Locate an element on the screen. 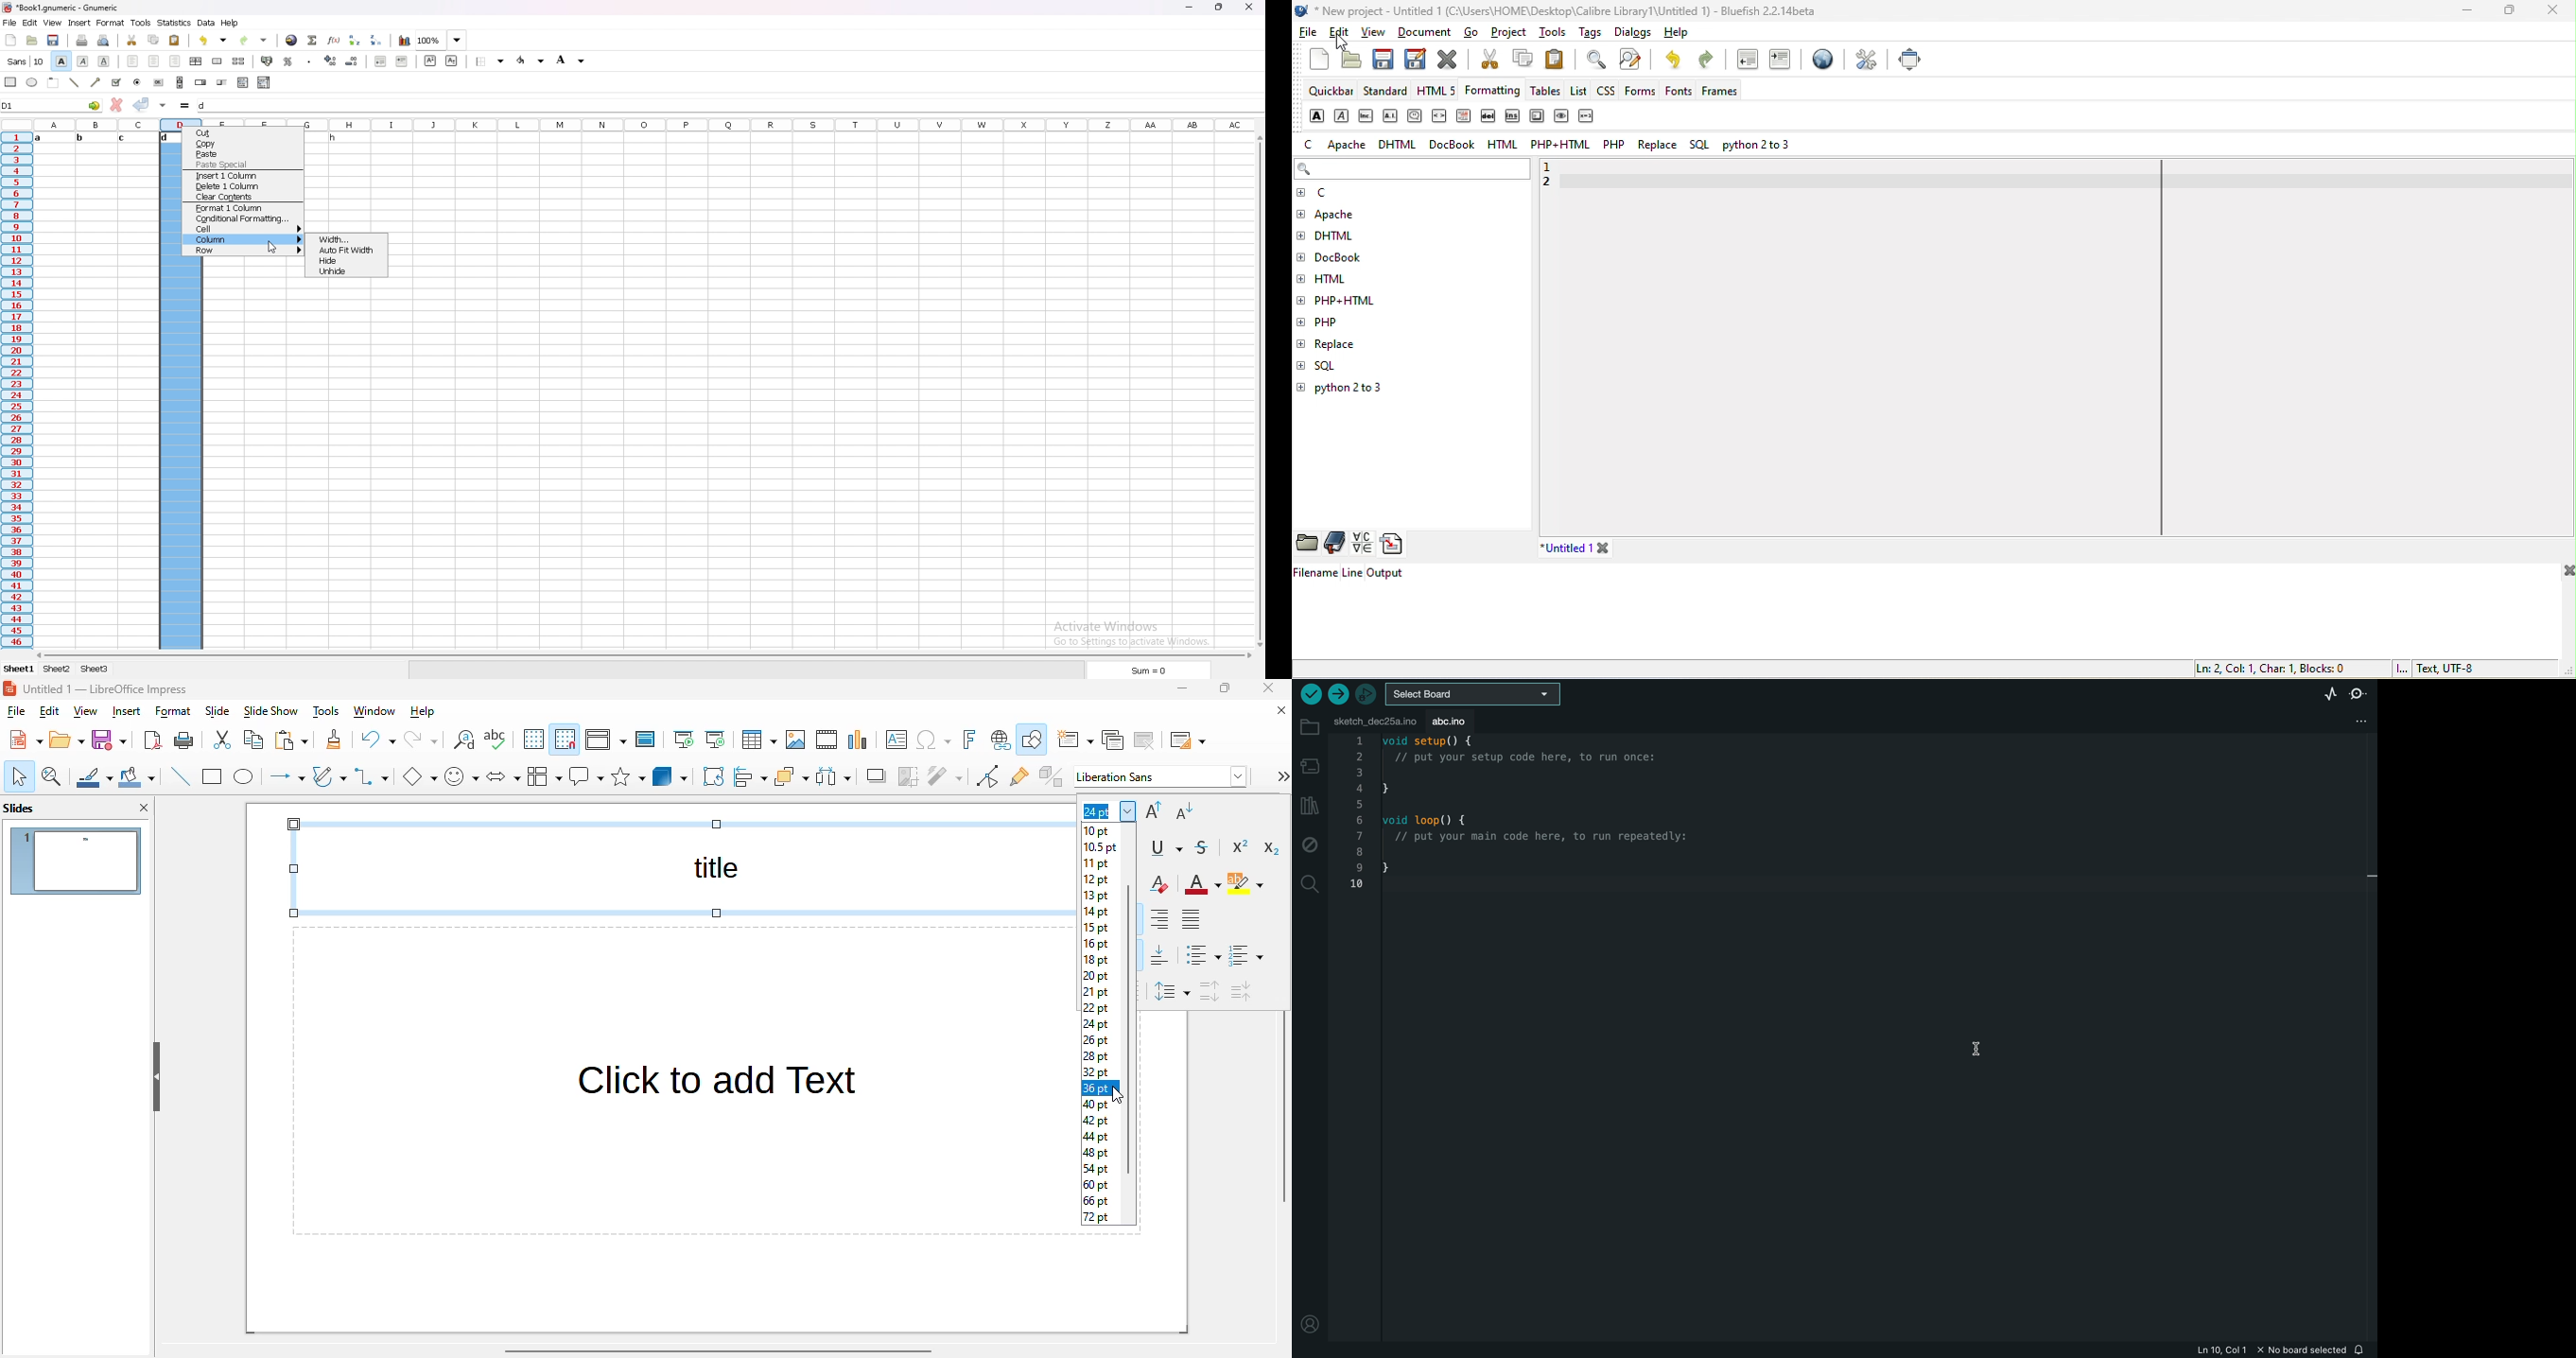 This screenshot has height=1372, width=2576. hyperlink is located at coordinates (291, 40).